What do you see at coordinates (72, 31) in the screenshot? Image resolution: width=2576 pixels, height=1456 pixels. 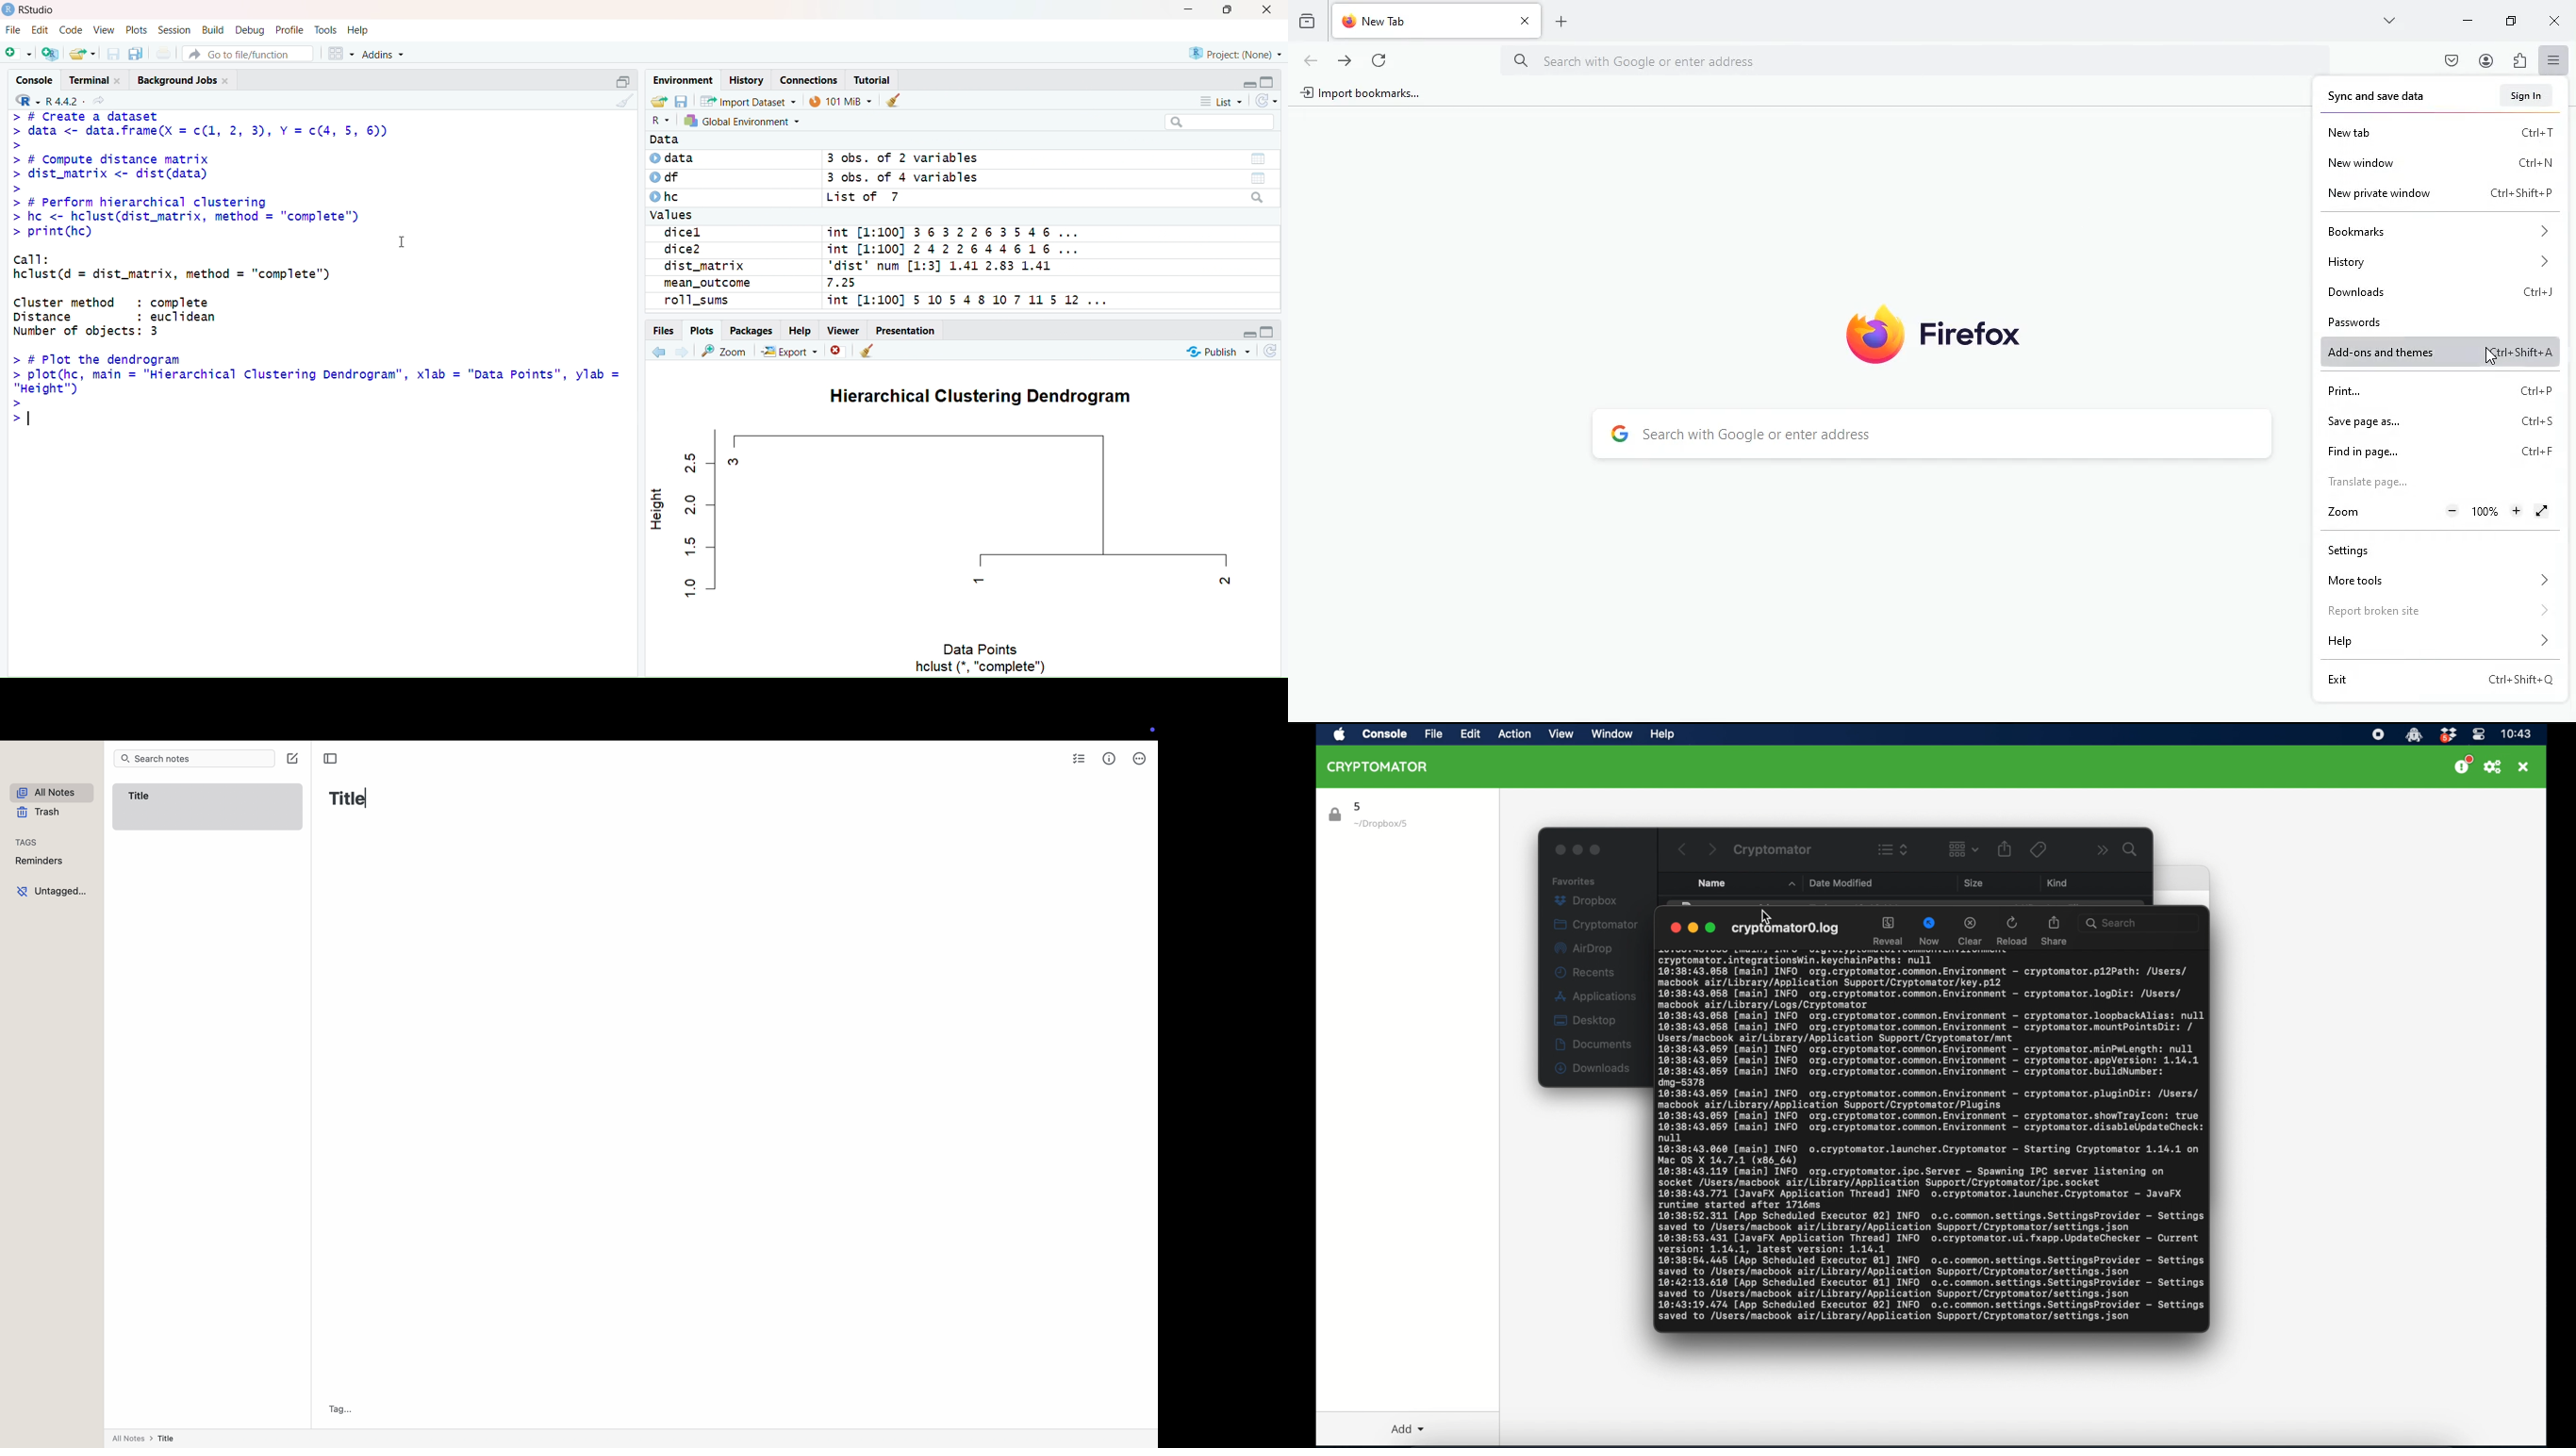 I see `Code` at bounding box center [72, 31].